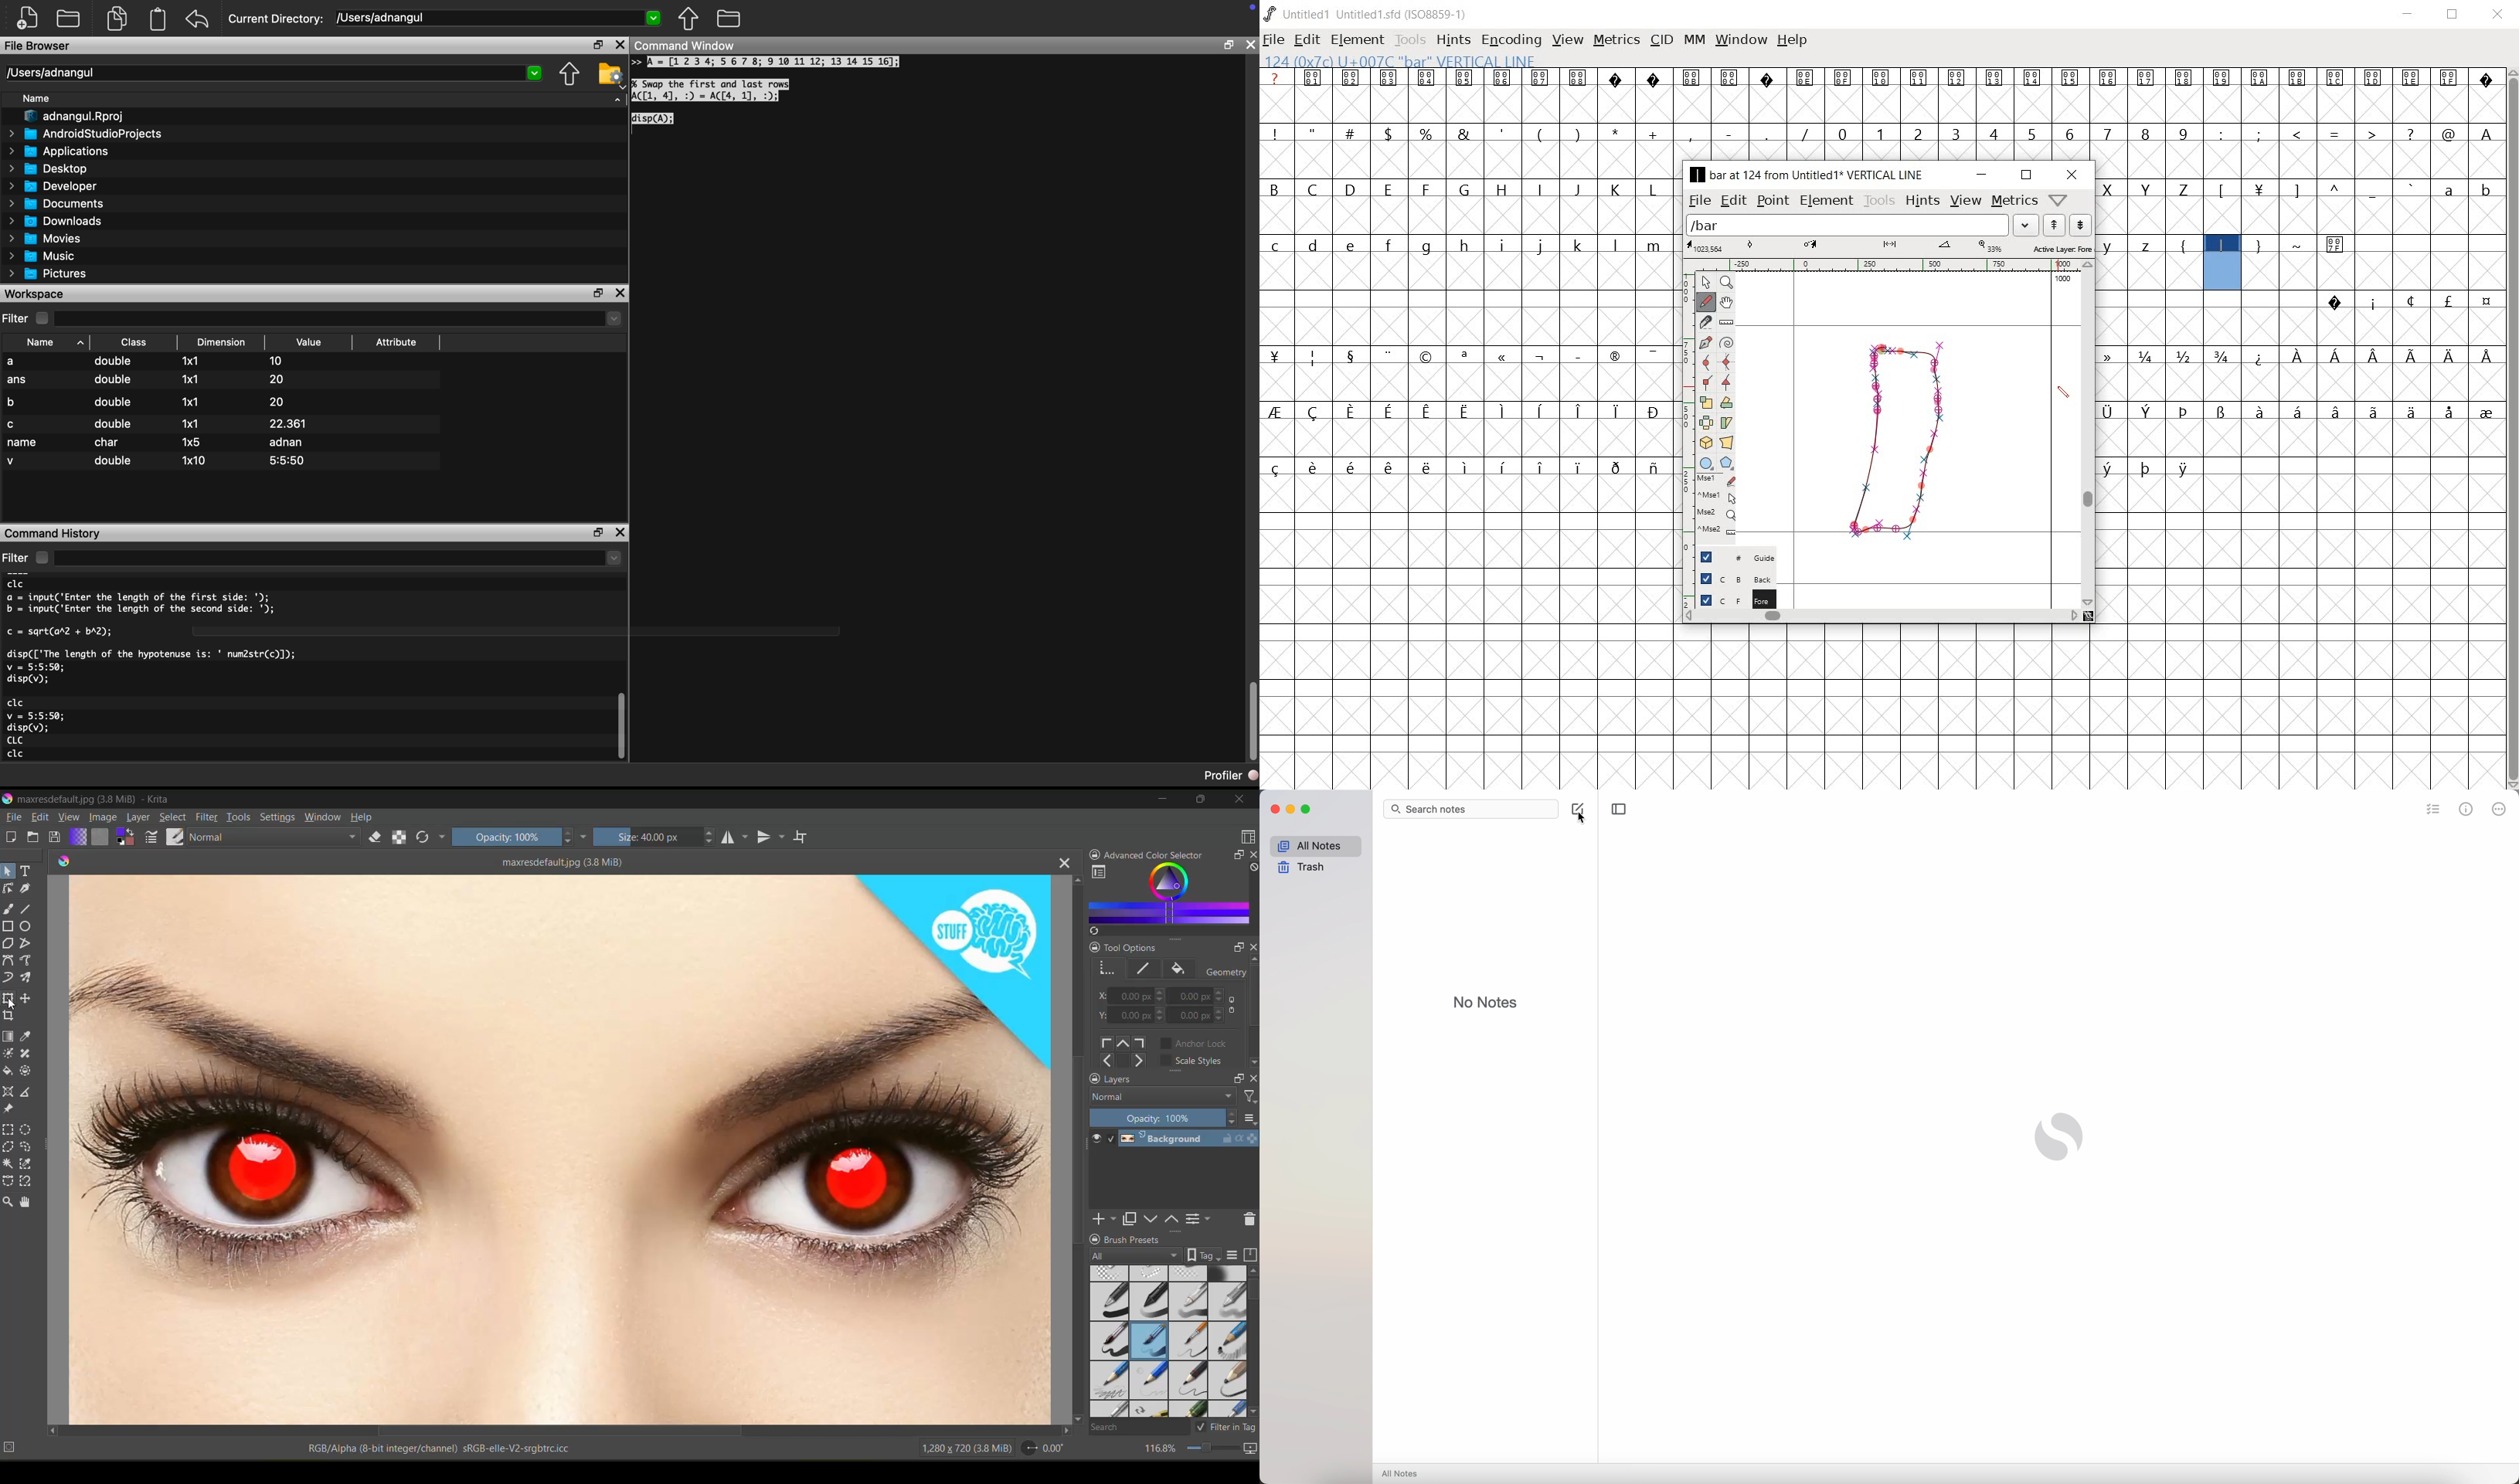  What do you see at coordinates (1250, 1255) in the screenshot?
I see `storage resources` at bounding box center [1250, 1255].